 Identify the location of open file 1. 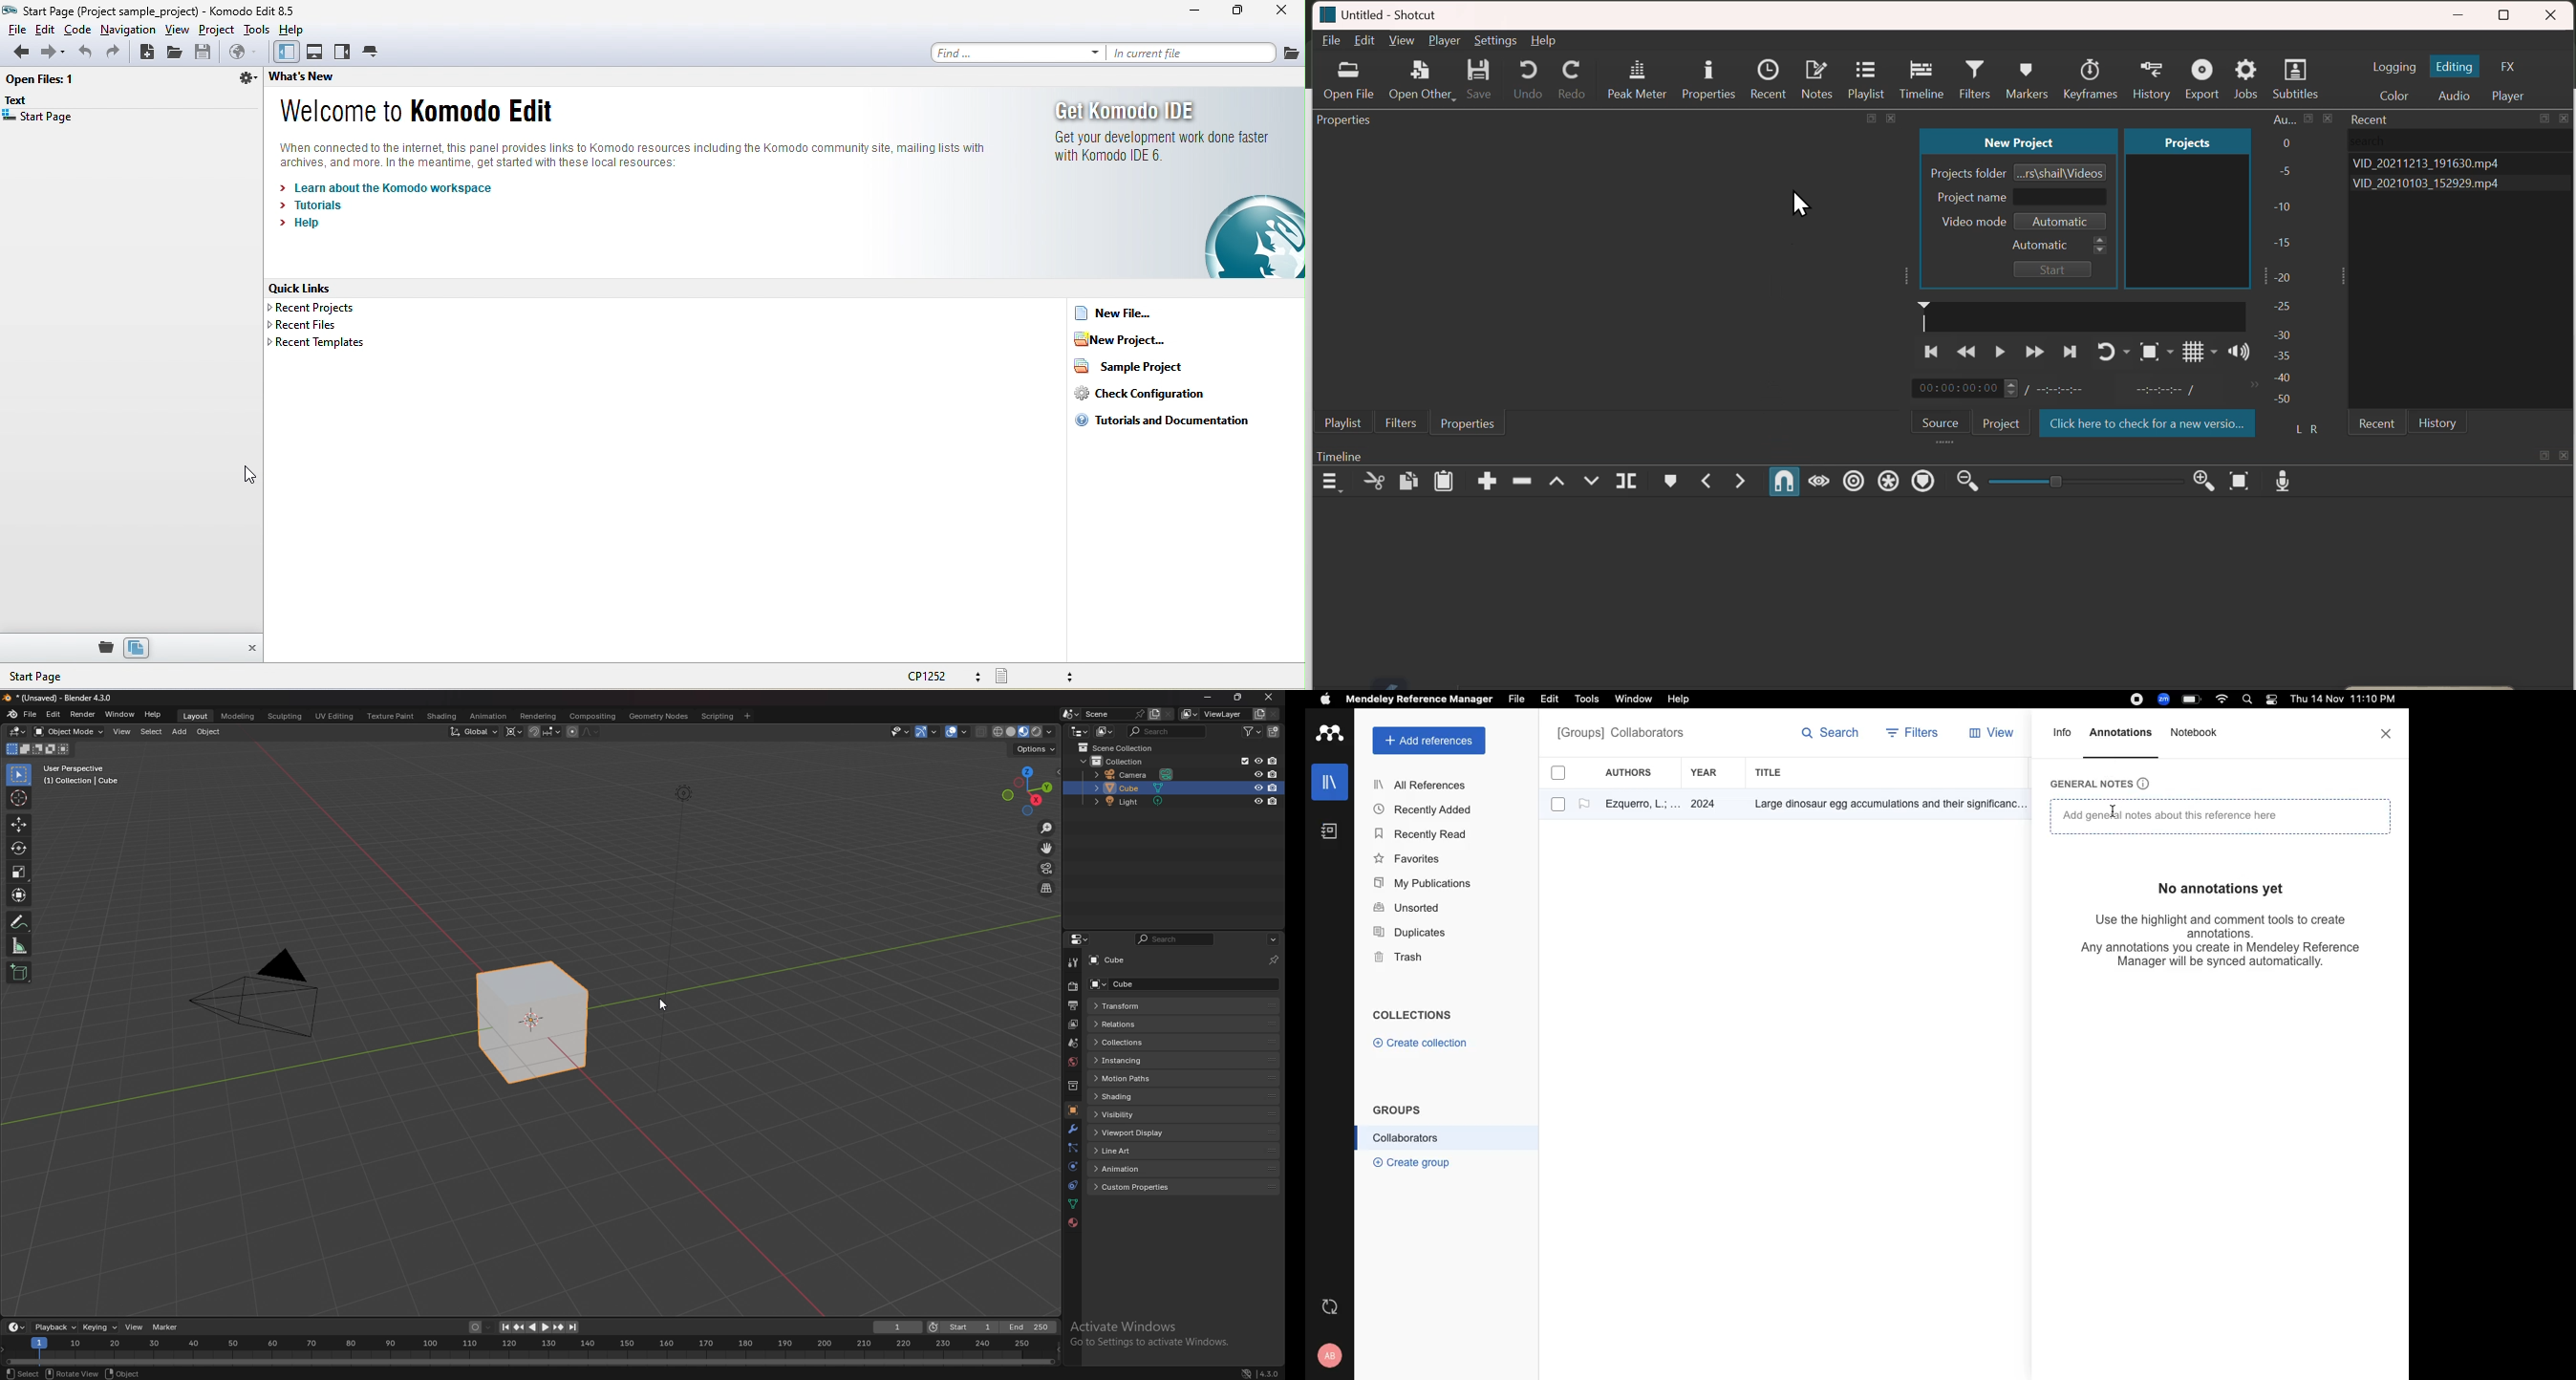
(45, 81).